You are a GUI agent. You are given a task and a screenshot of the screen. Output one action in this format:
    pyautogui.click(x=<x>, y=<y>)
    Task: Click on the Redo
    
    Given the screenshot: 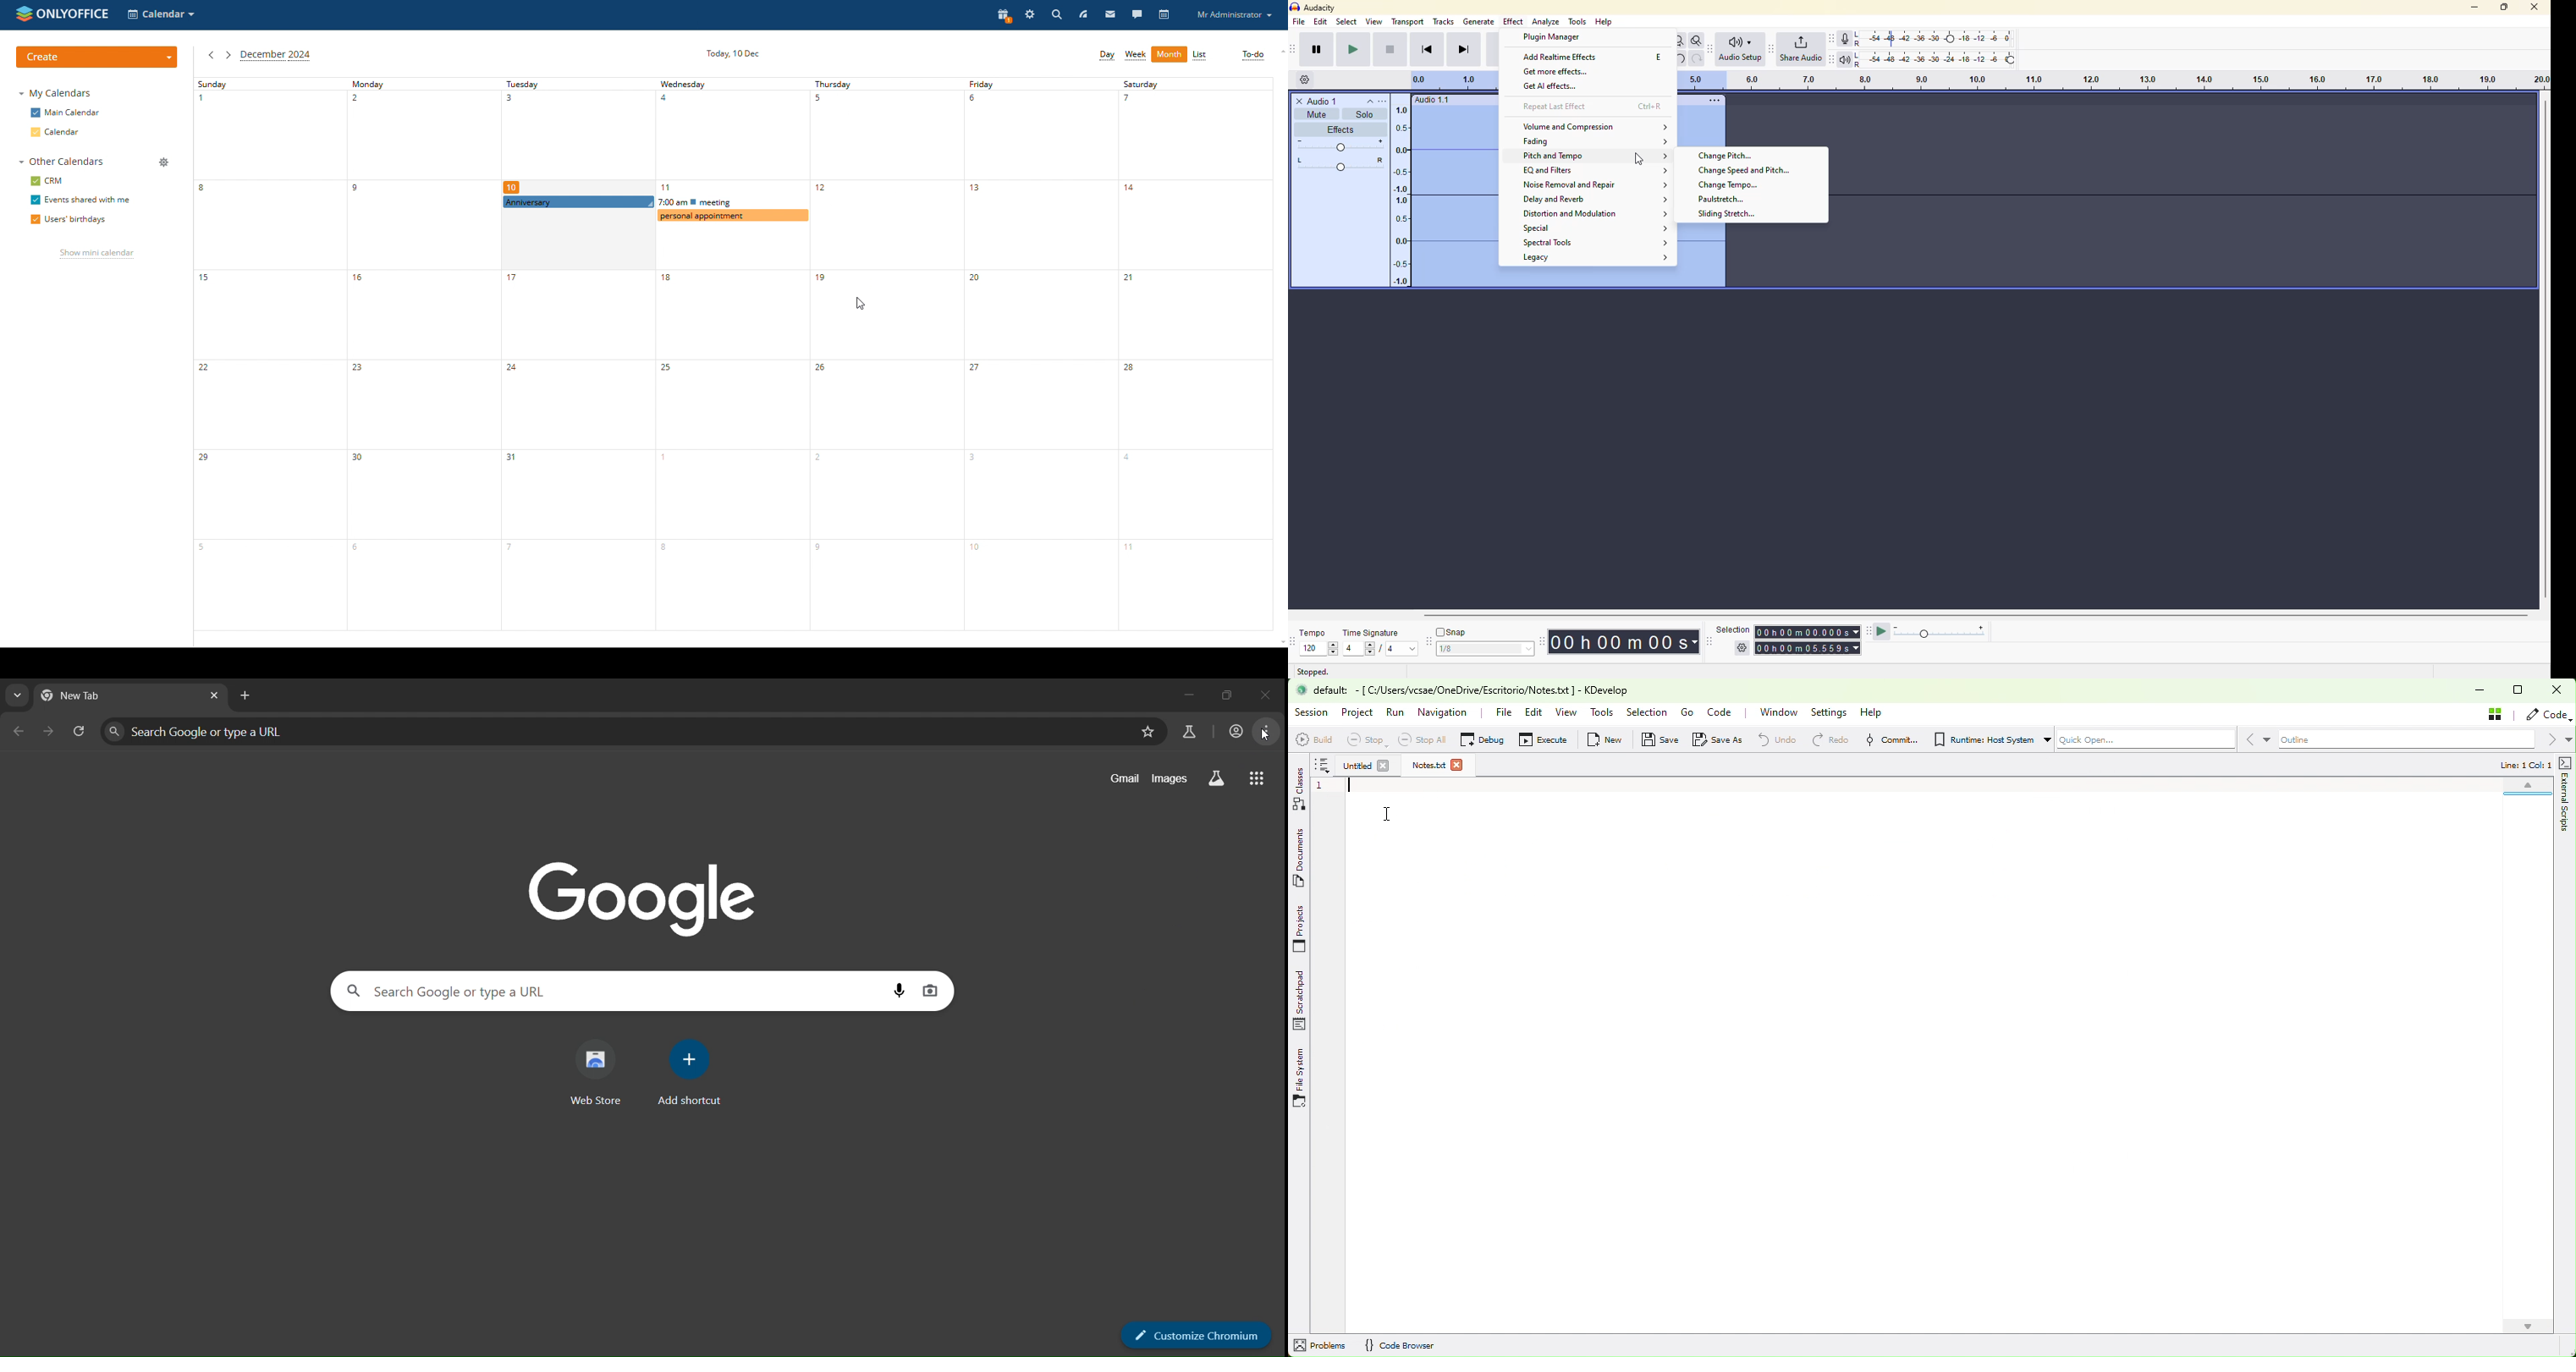 What is the action you would take?
    pyautogui.click(x=1771, y=739)
    